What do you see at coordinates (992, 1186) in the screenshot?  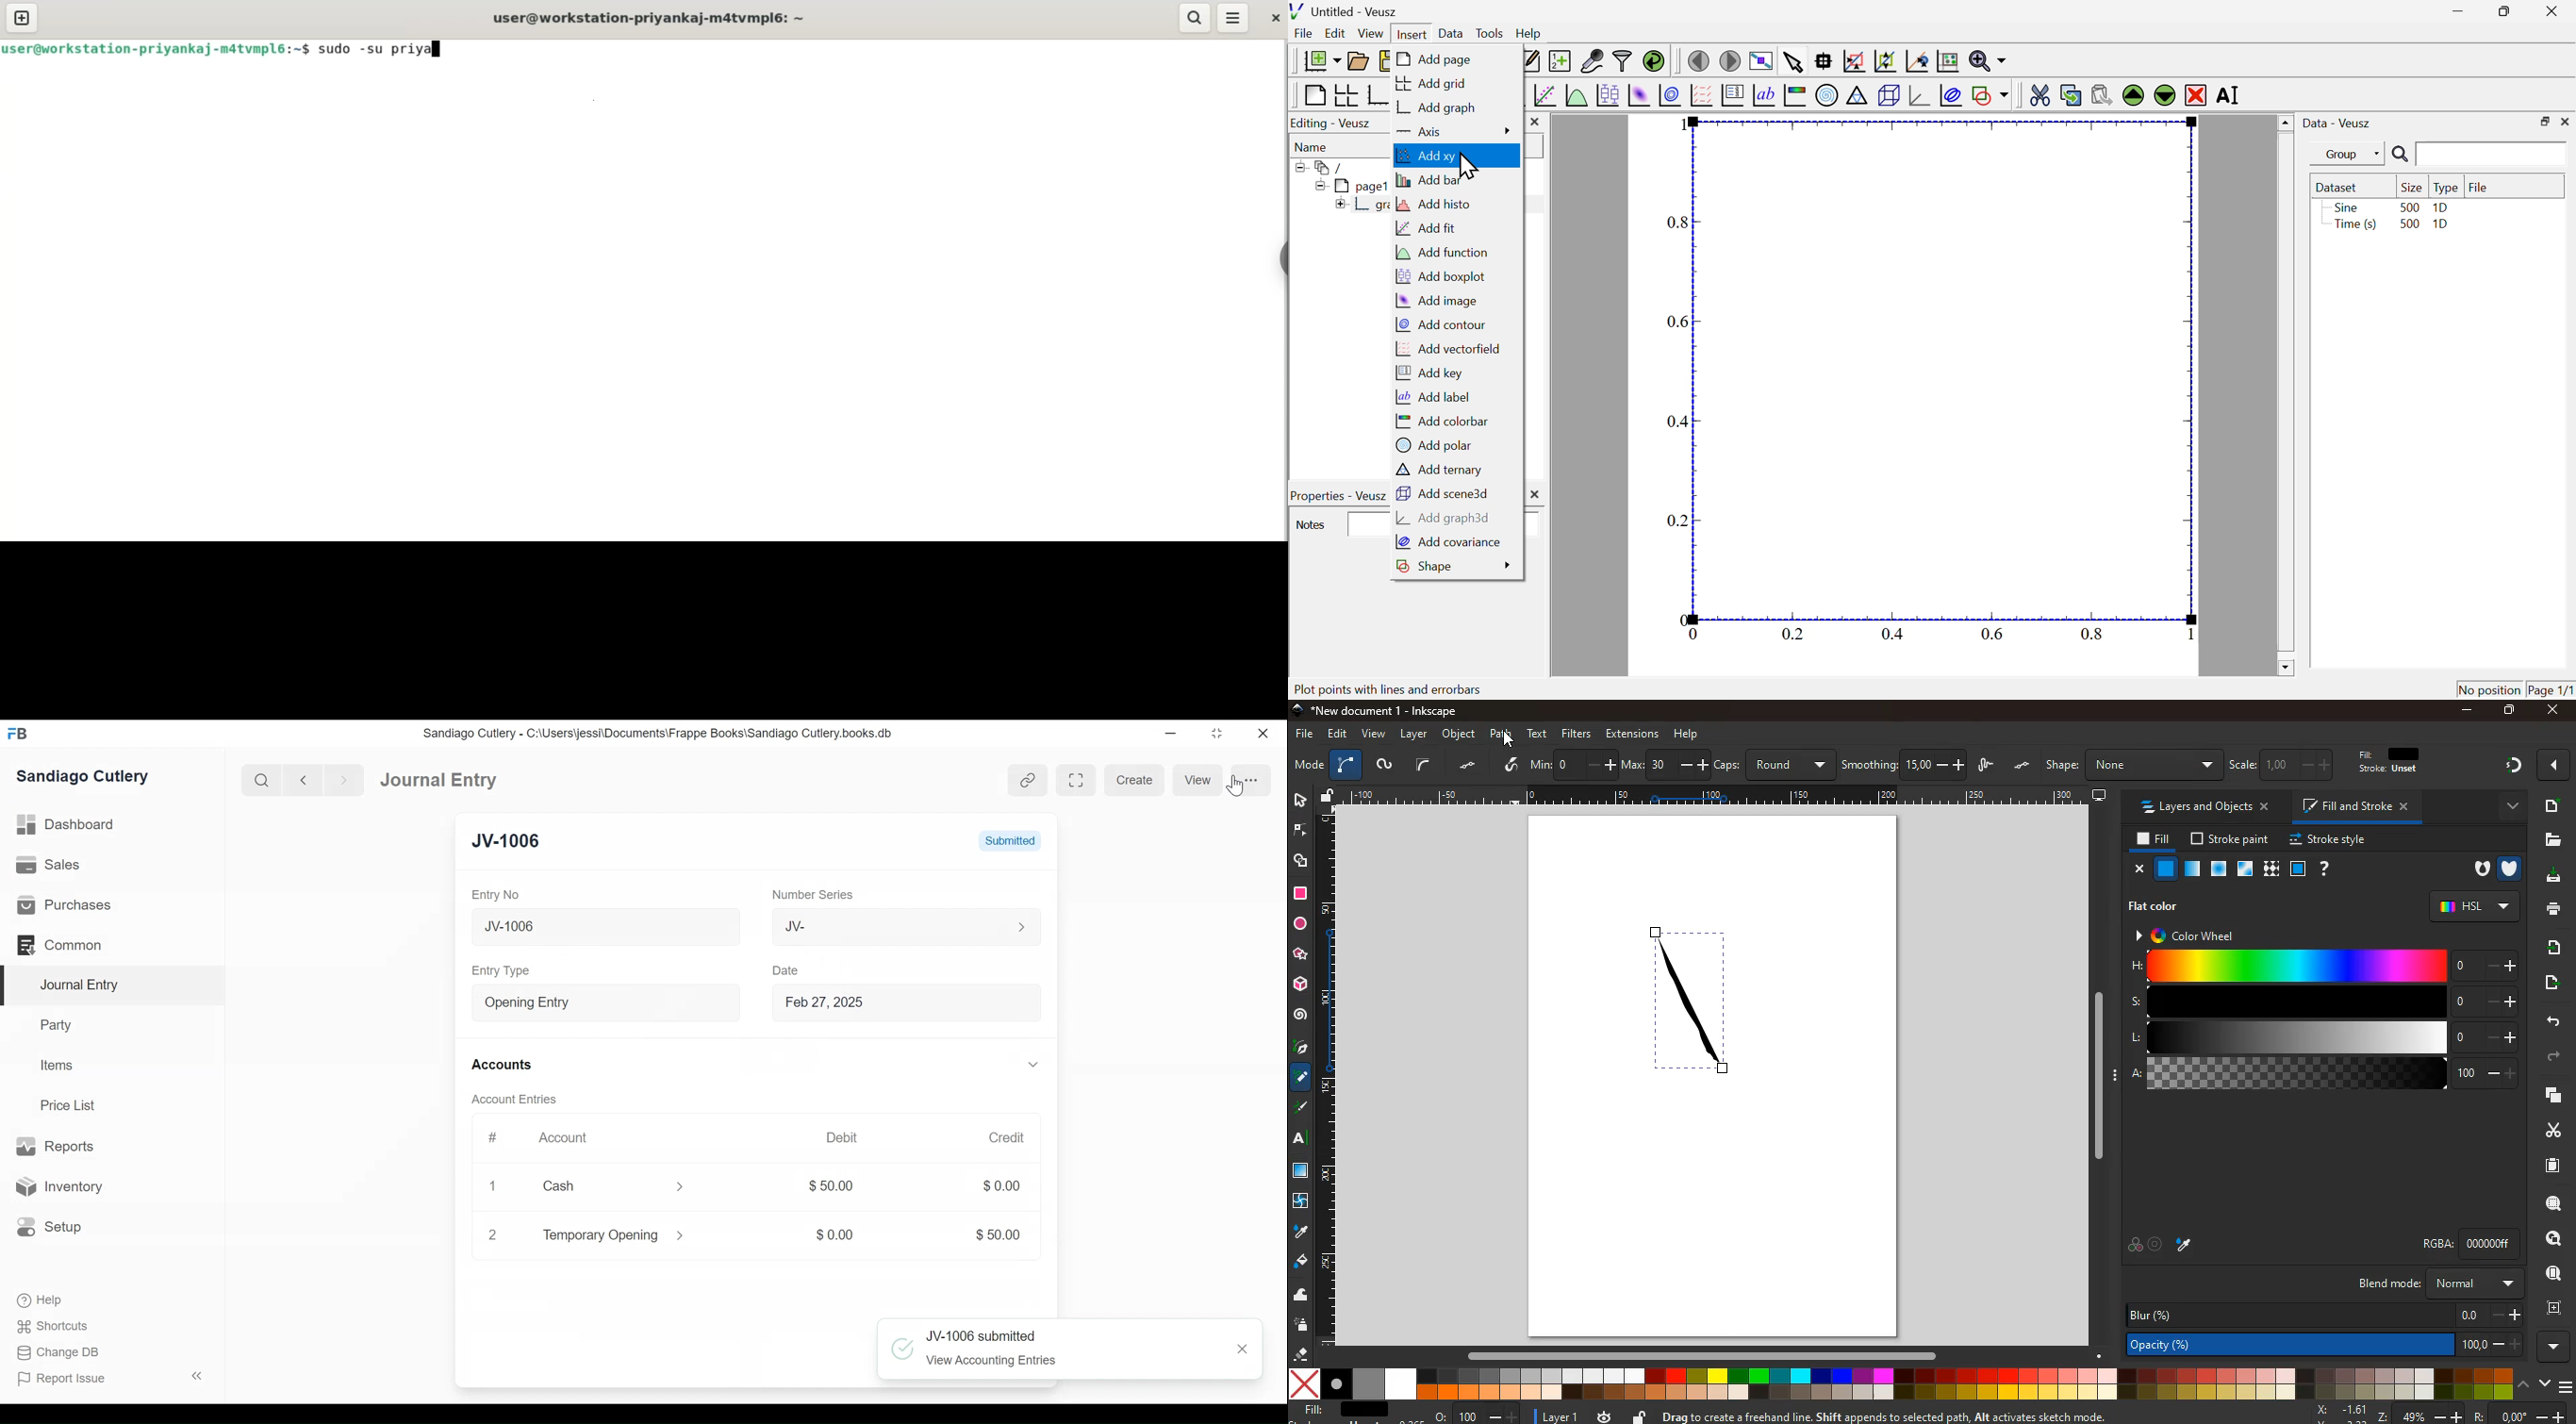 I see `$0.00` at bounding box center [992, 1186].